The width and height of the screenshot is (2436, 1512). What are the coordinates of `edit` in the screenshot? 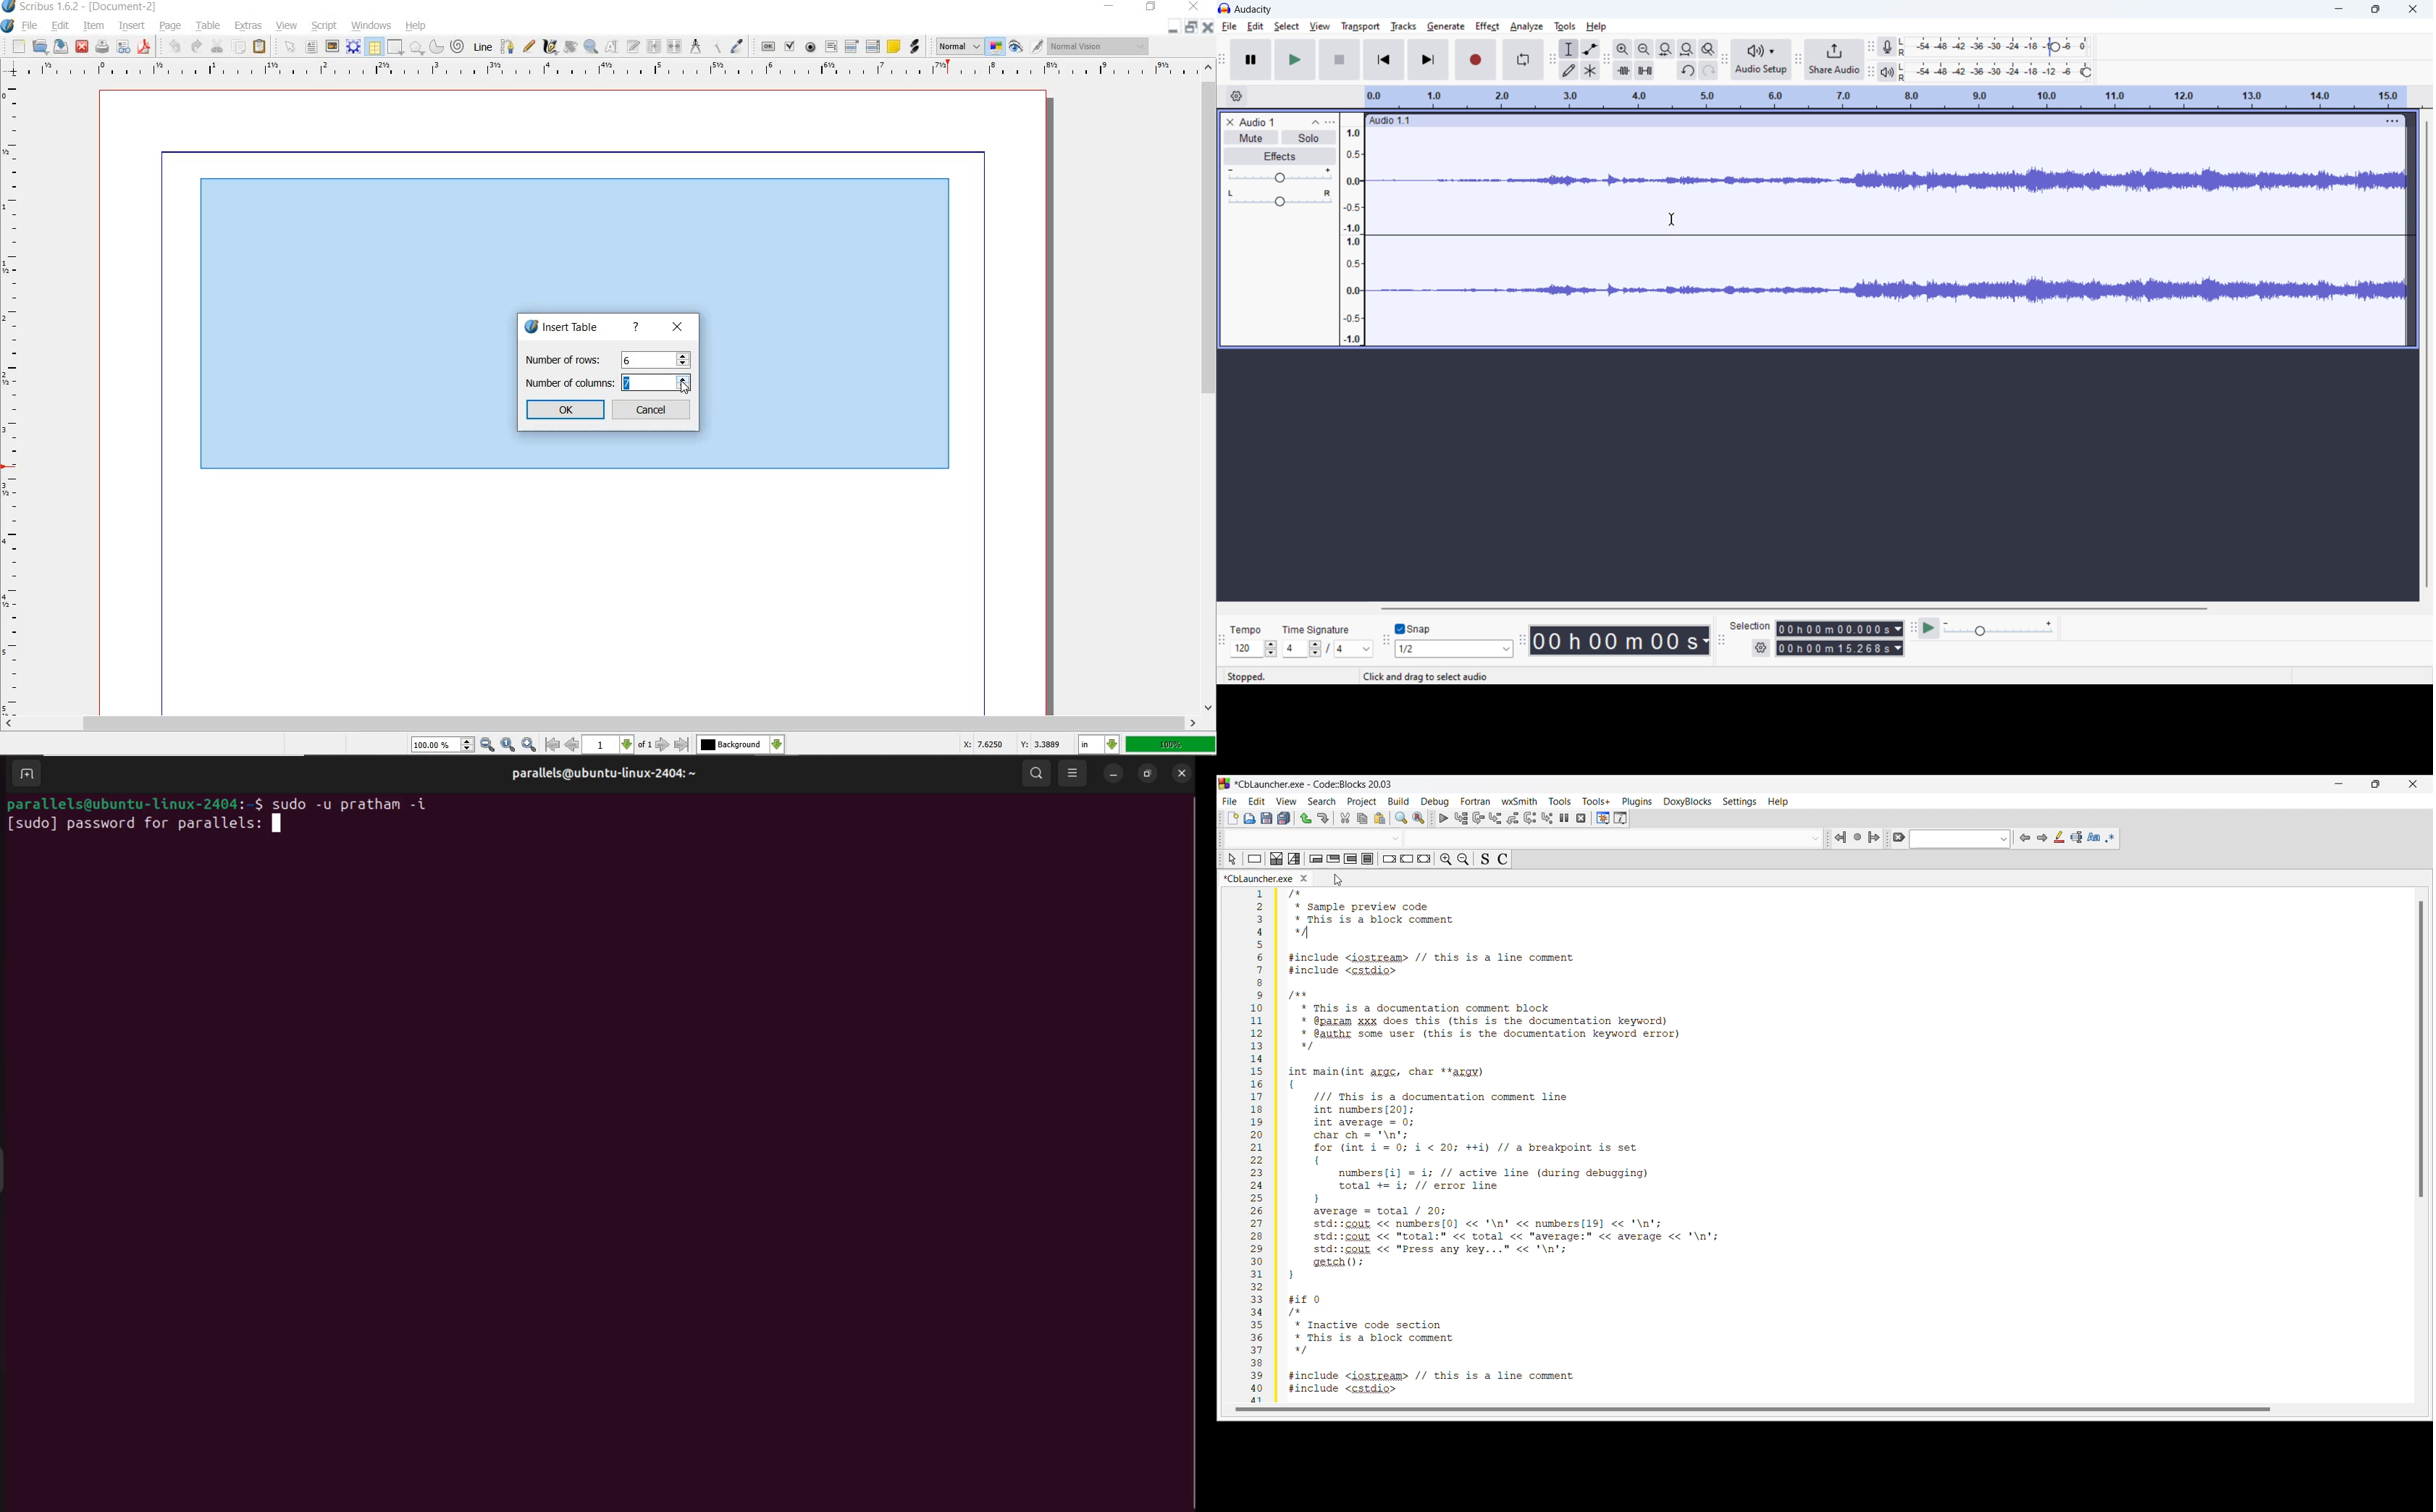 It's located at (61, 27).